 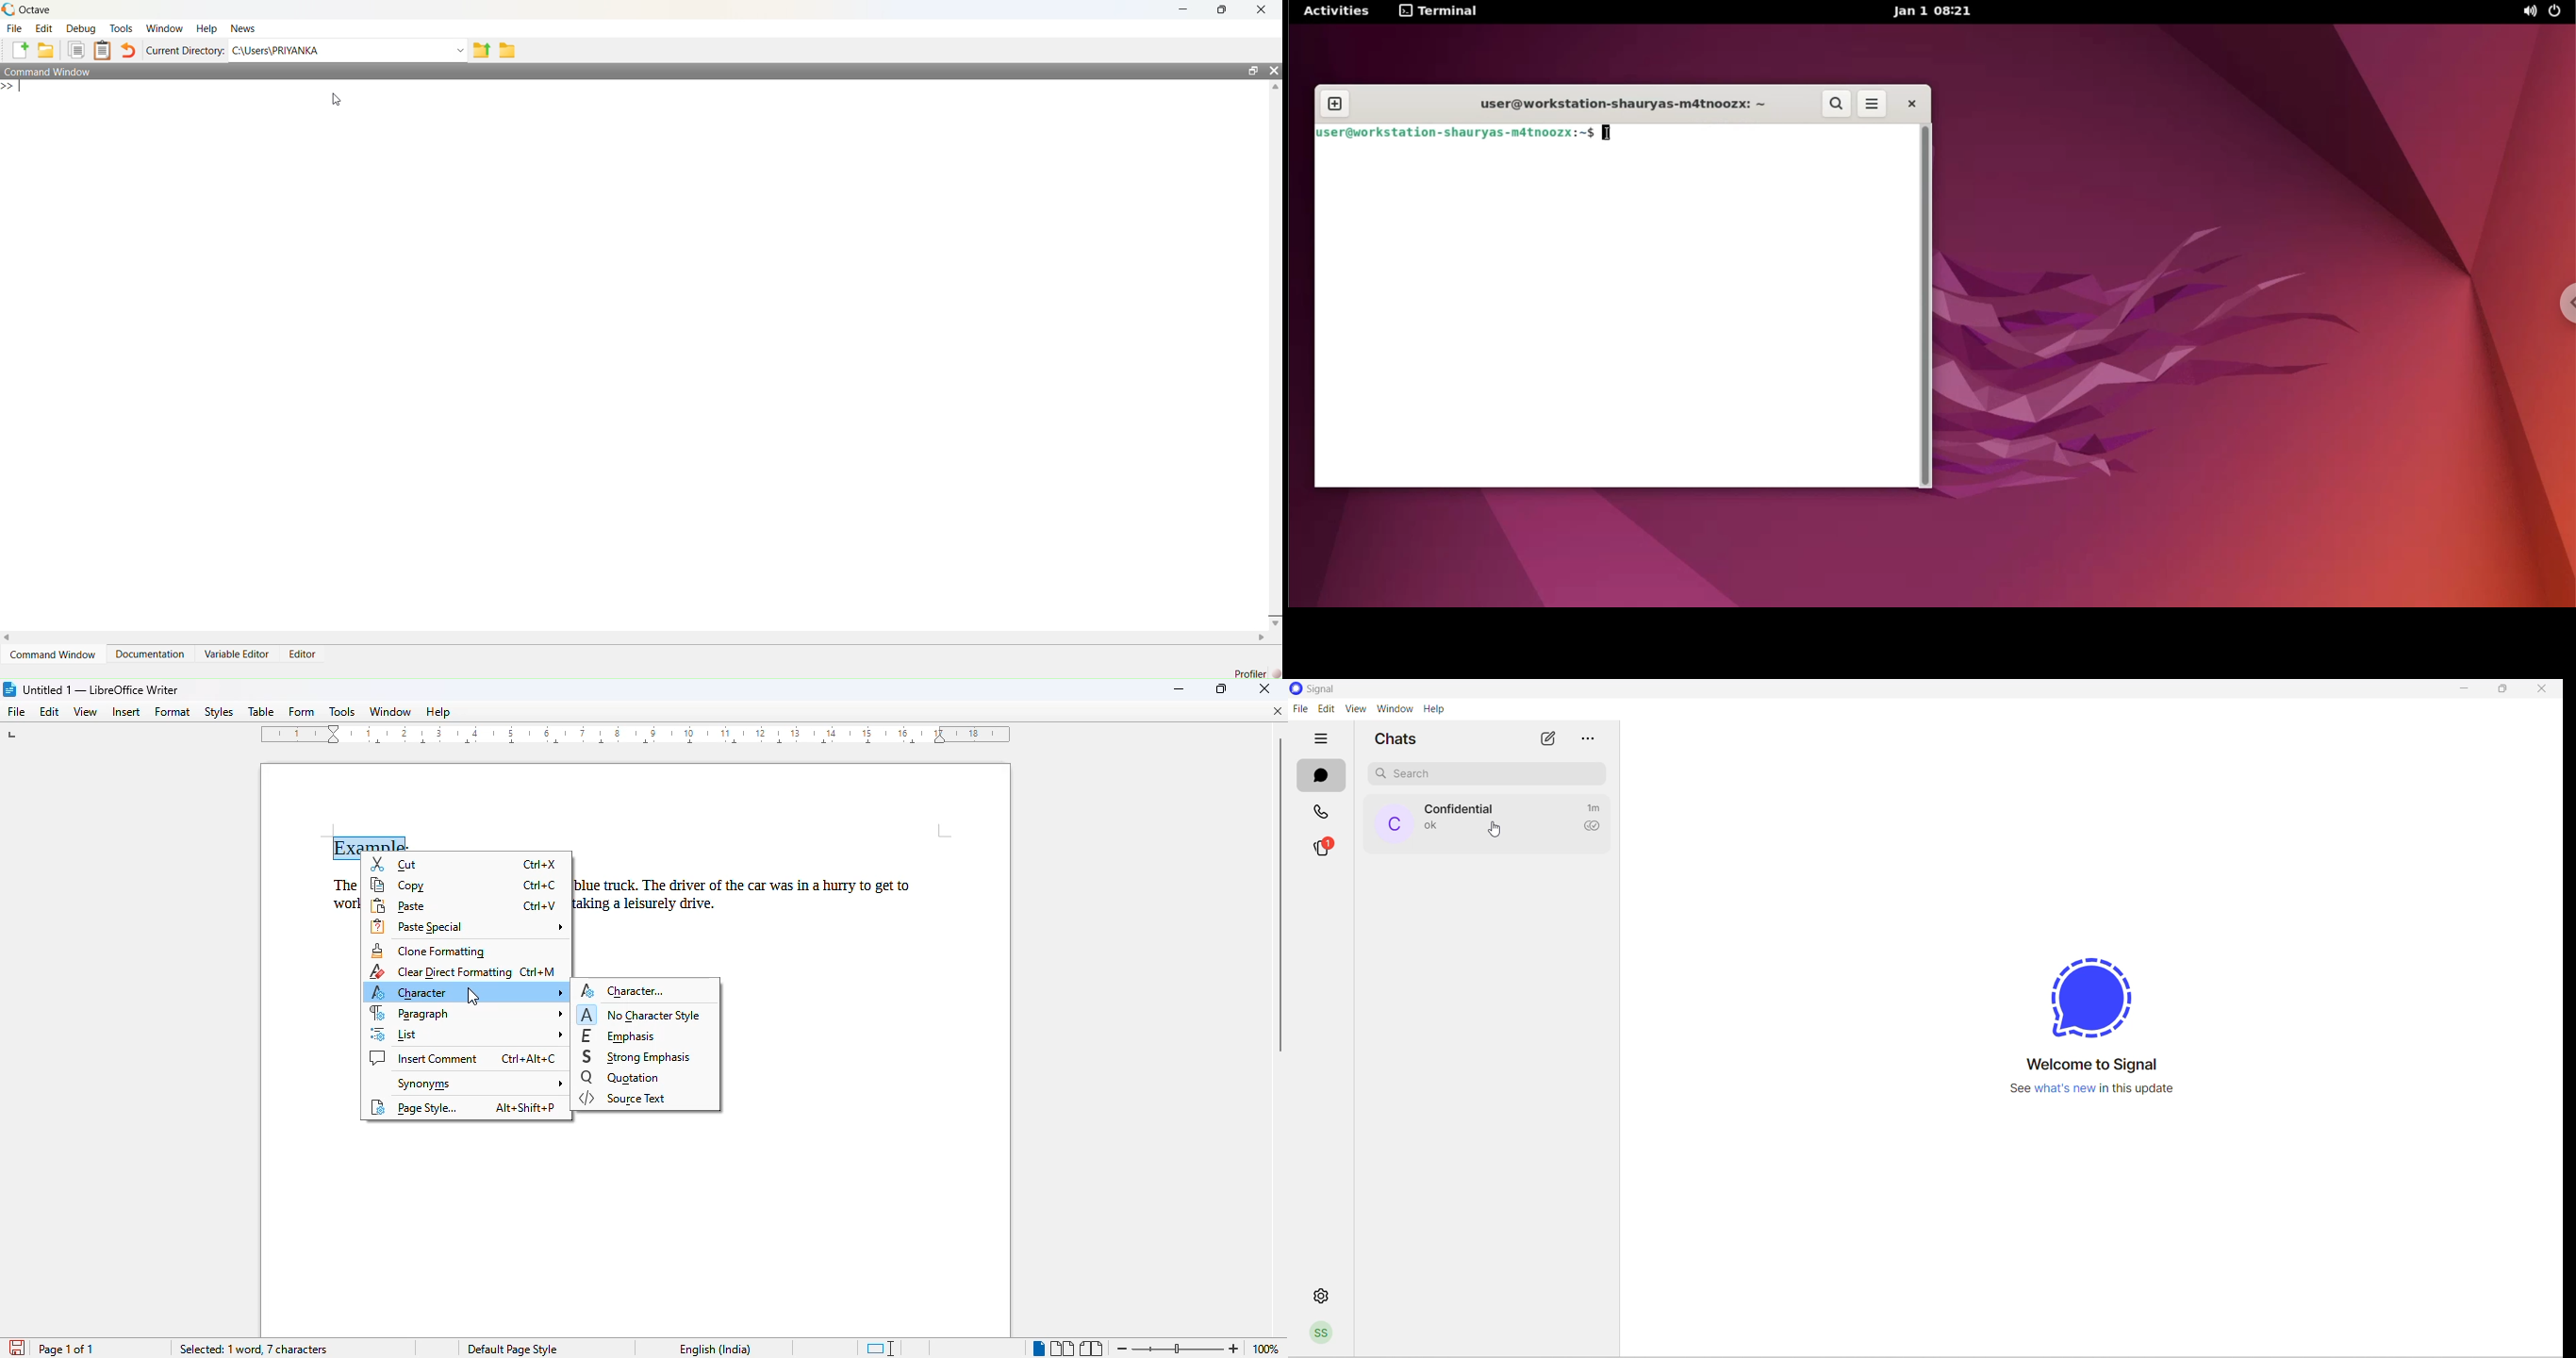 I want to click on settings, so click(x=1323, y=1295).